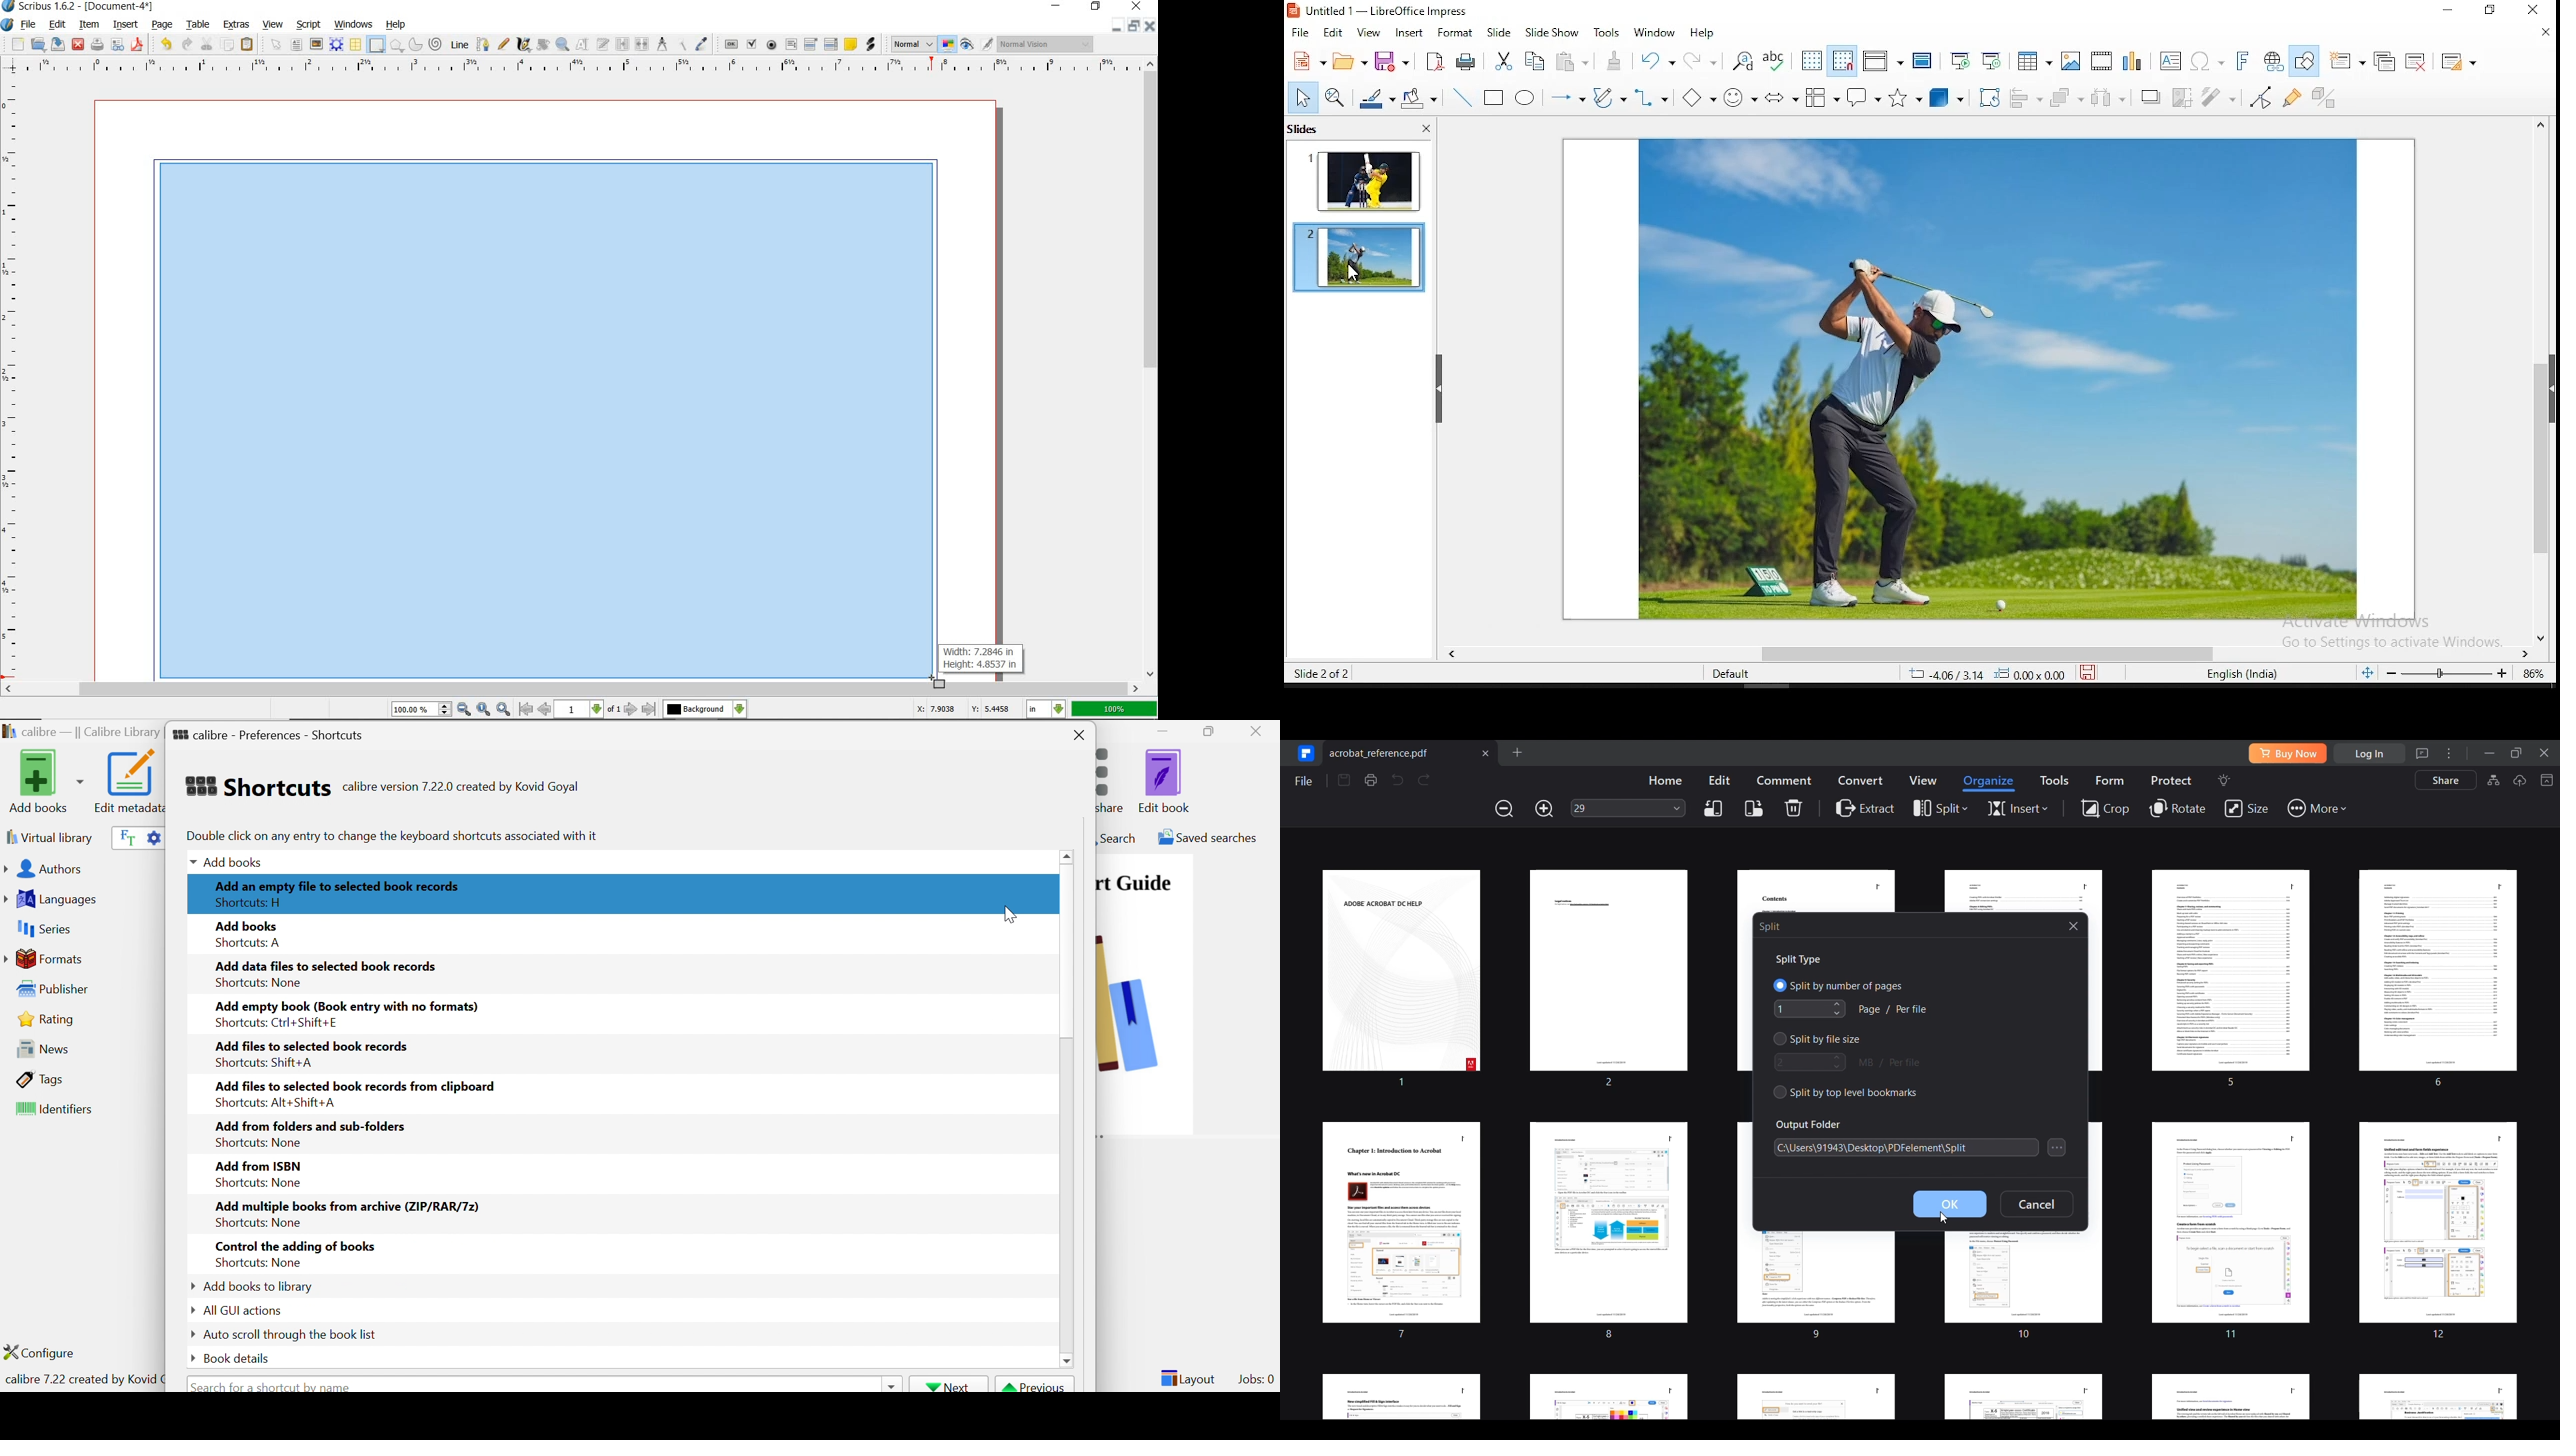  I want to click on insert video, so click(2100, 59).